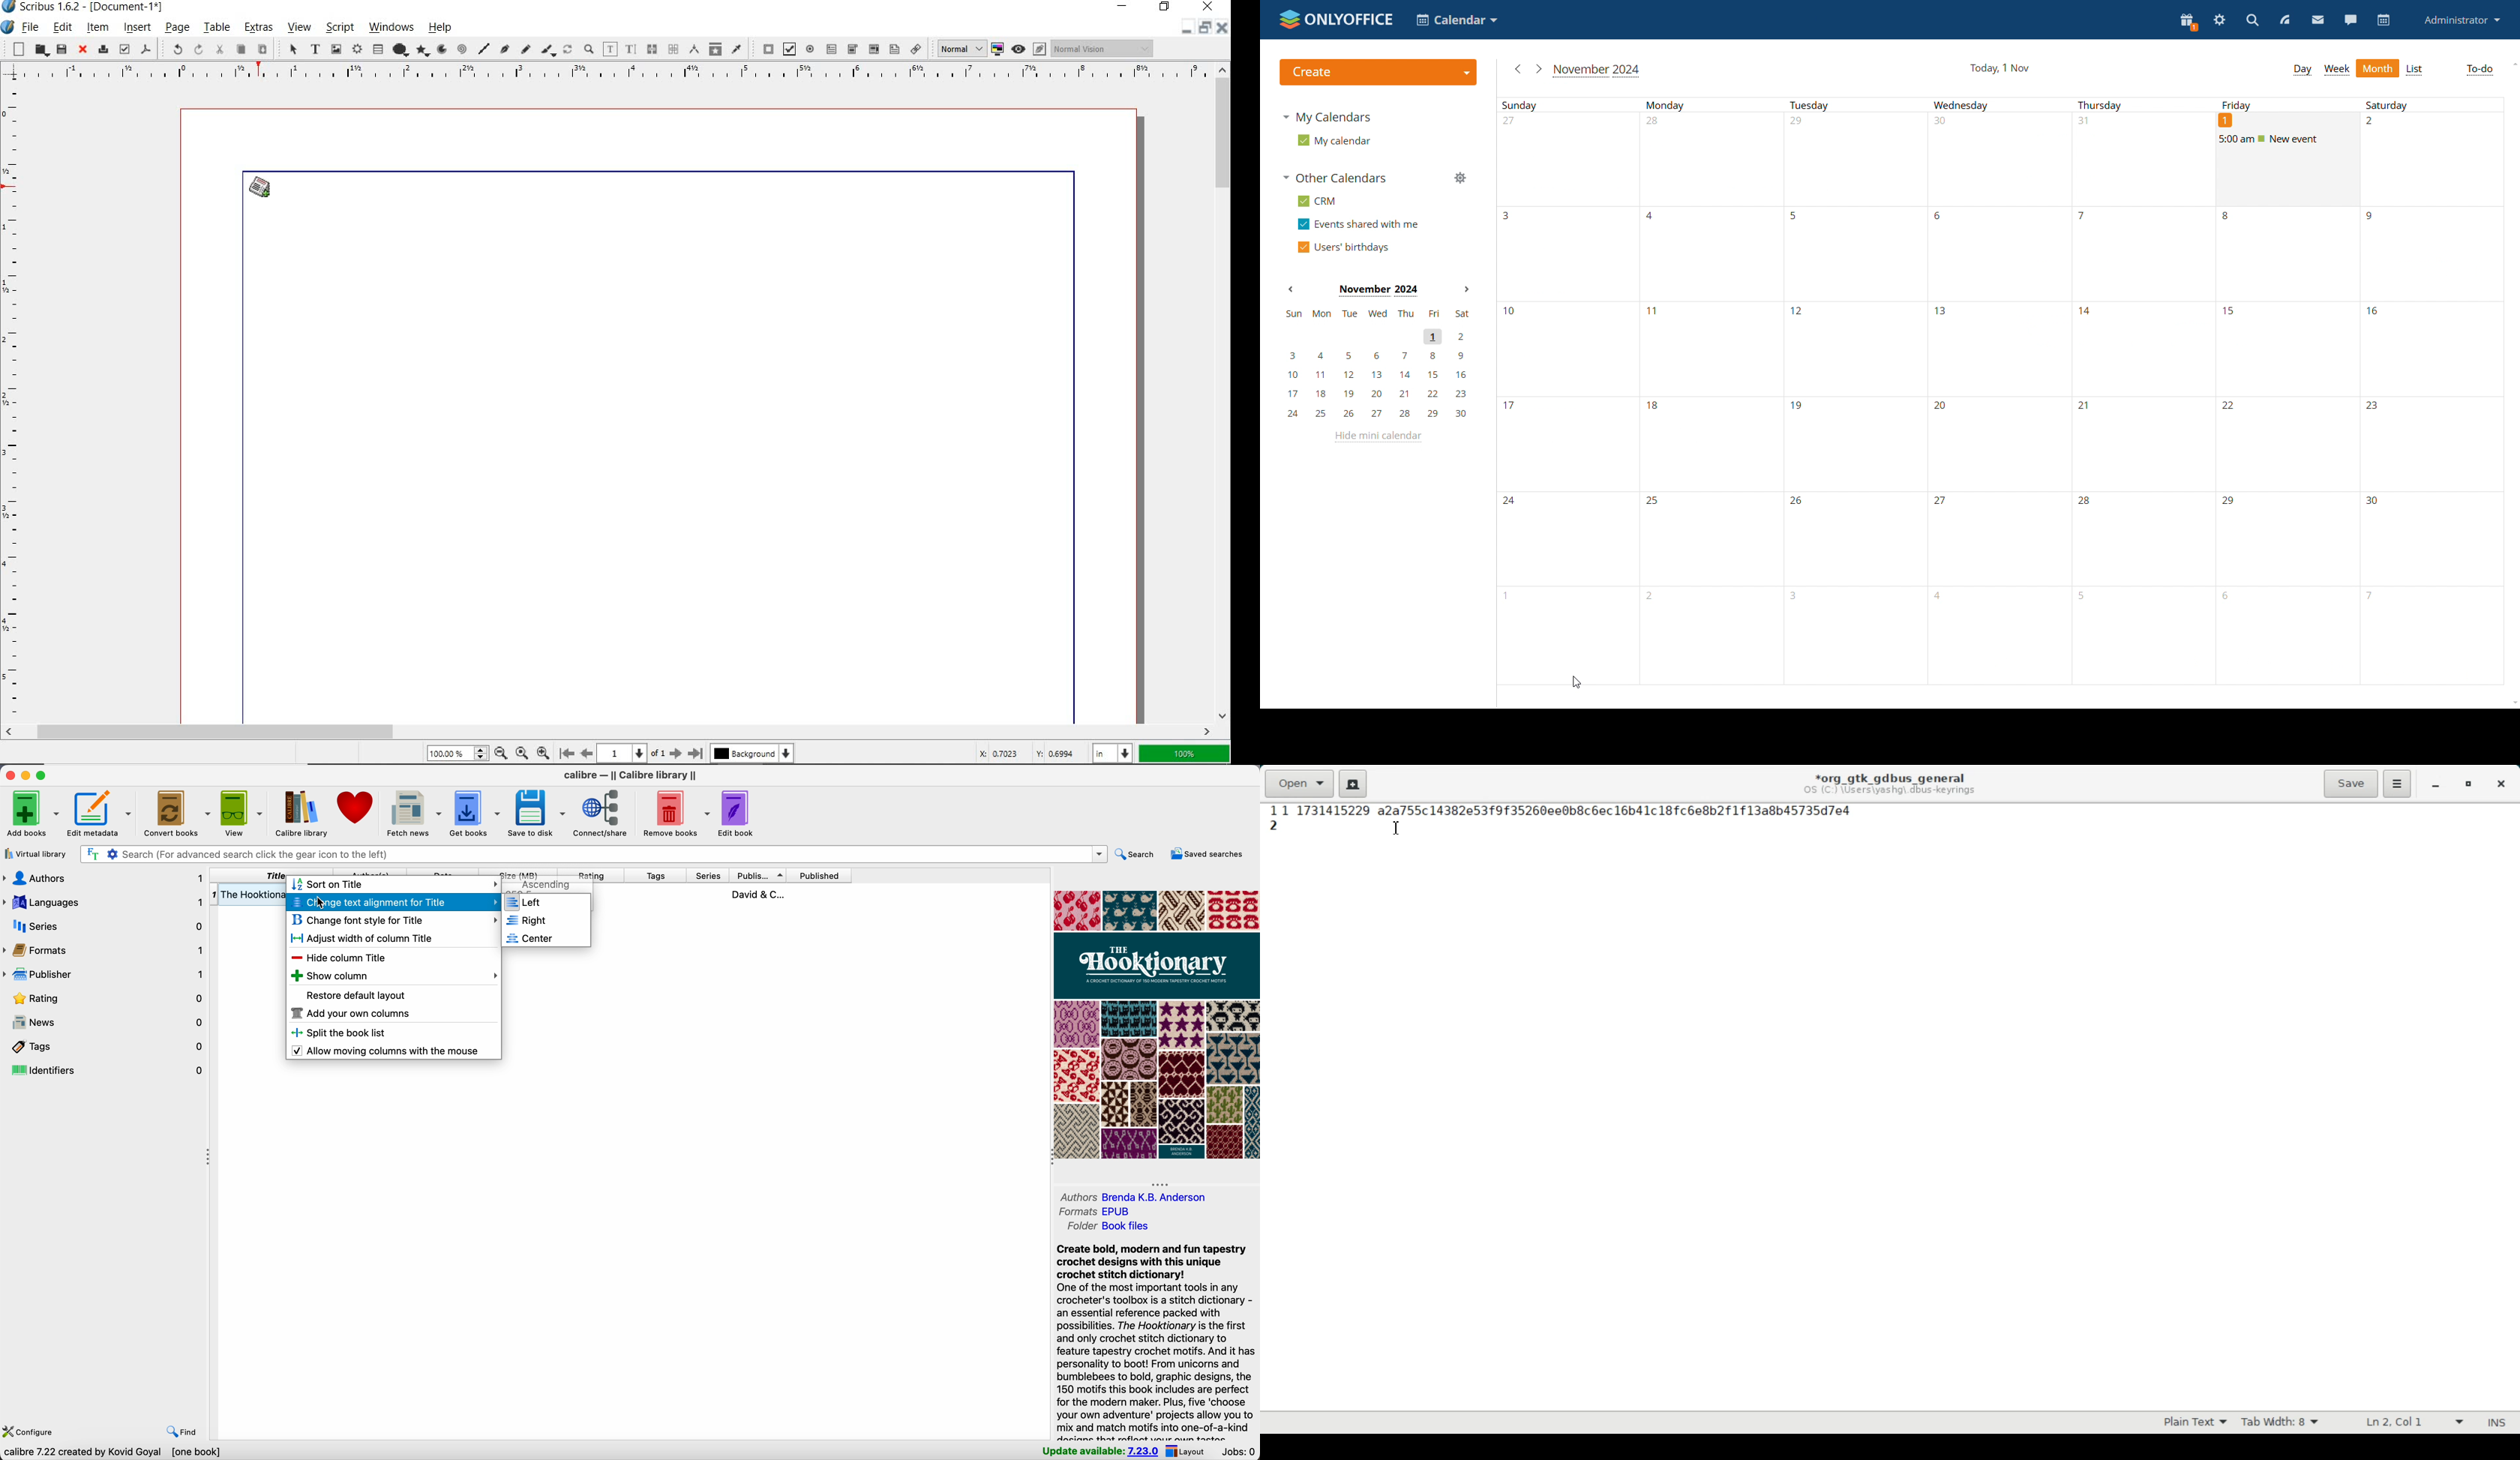  Describe the element at coordinates (651, 49) in the screenshot. I see `link text frames` at that location.